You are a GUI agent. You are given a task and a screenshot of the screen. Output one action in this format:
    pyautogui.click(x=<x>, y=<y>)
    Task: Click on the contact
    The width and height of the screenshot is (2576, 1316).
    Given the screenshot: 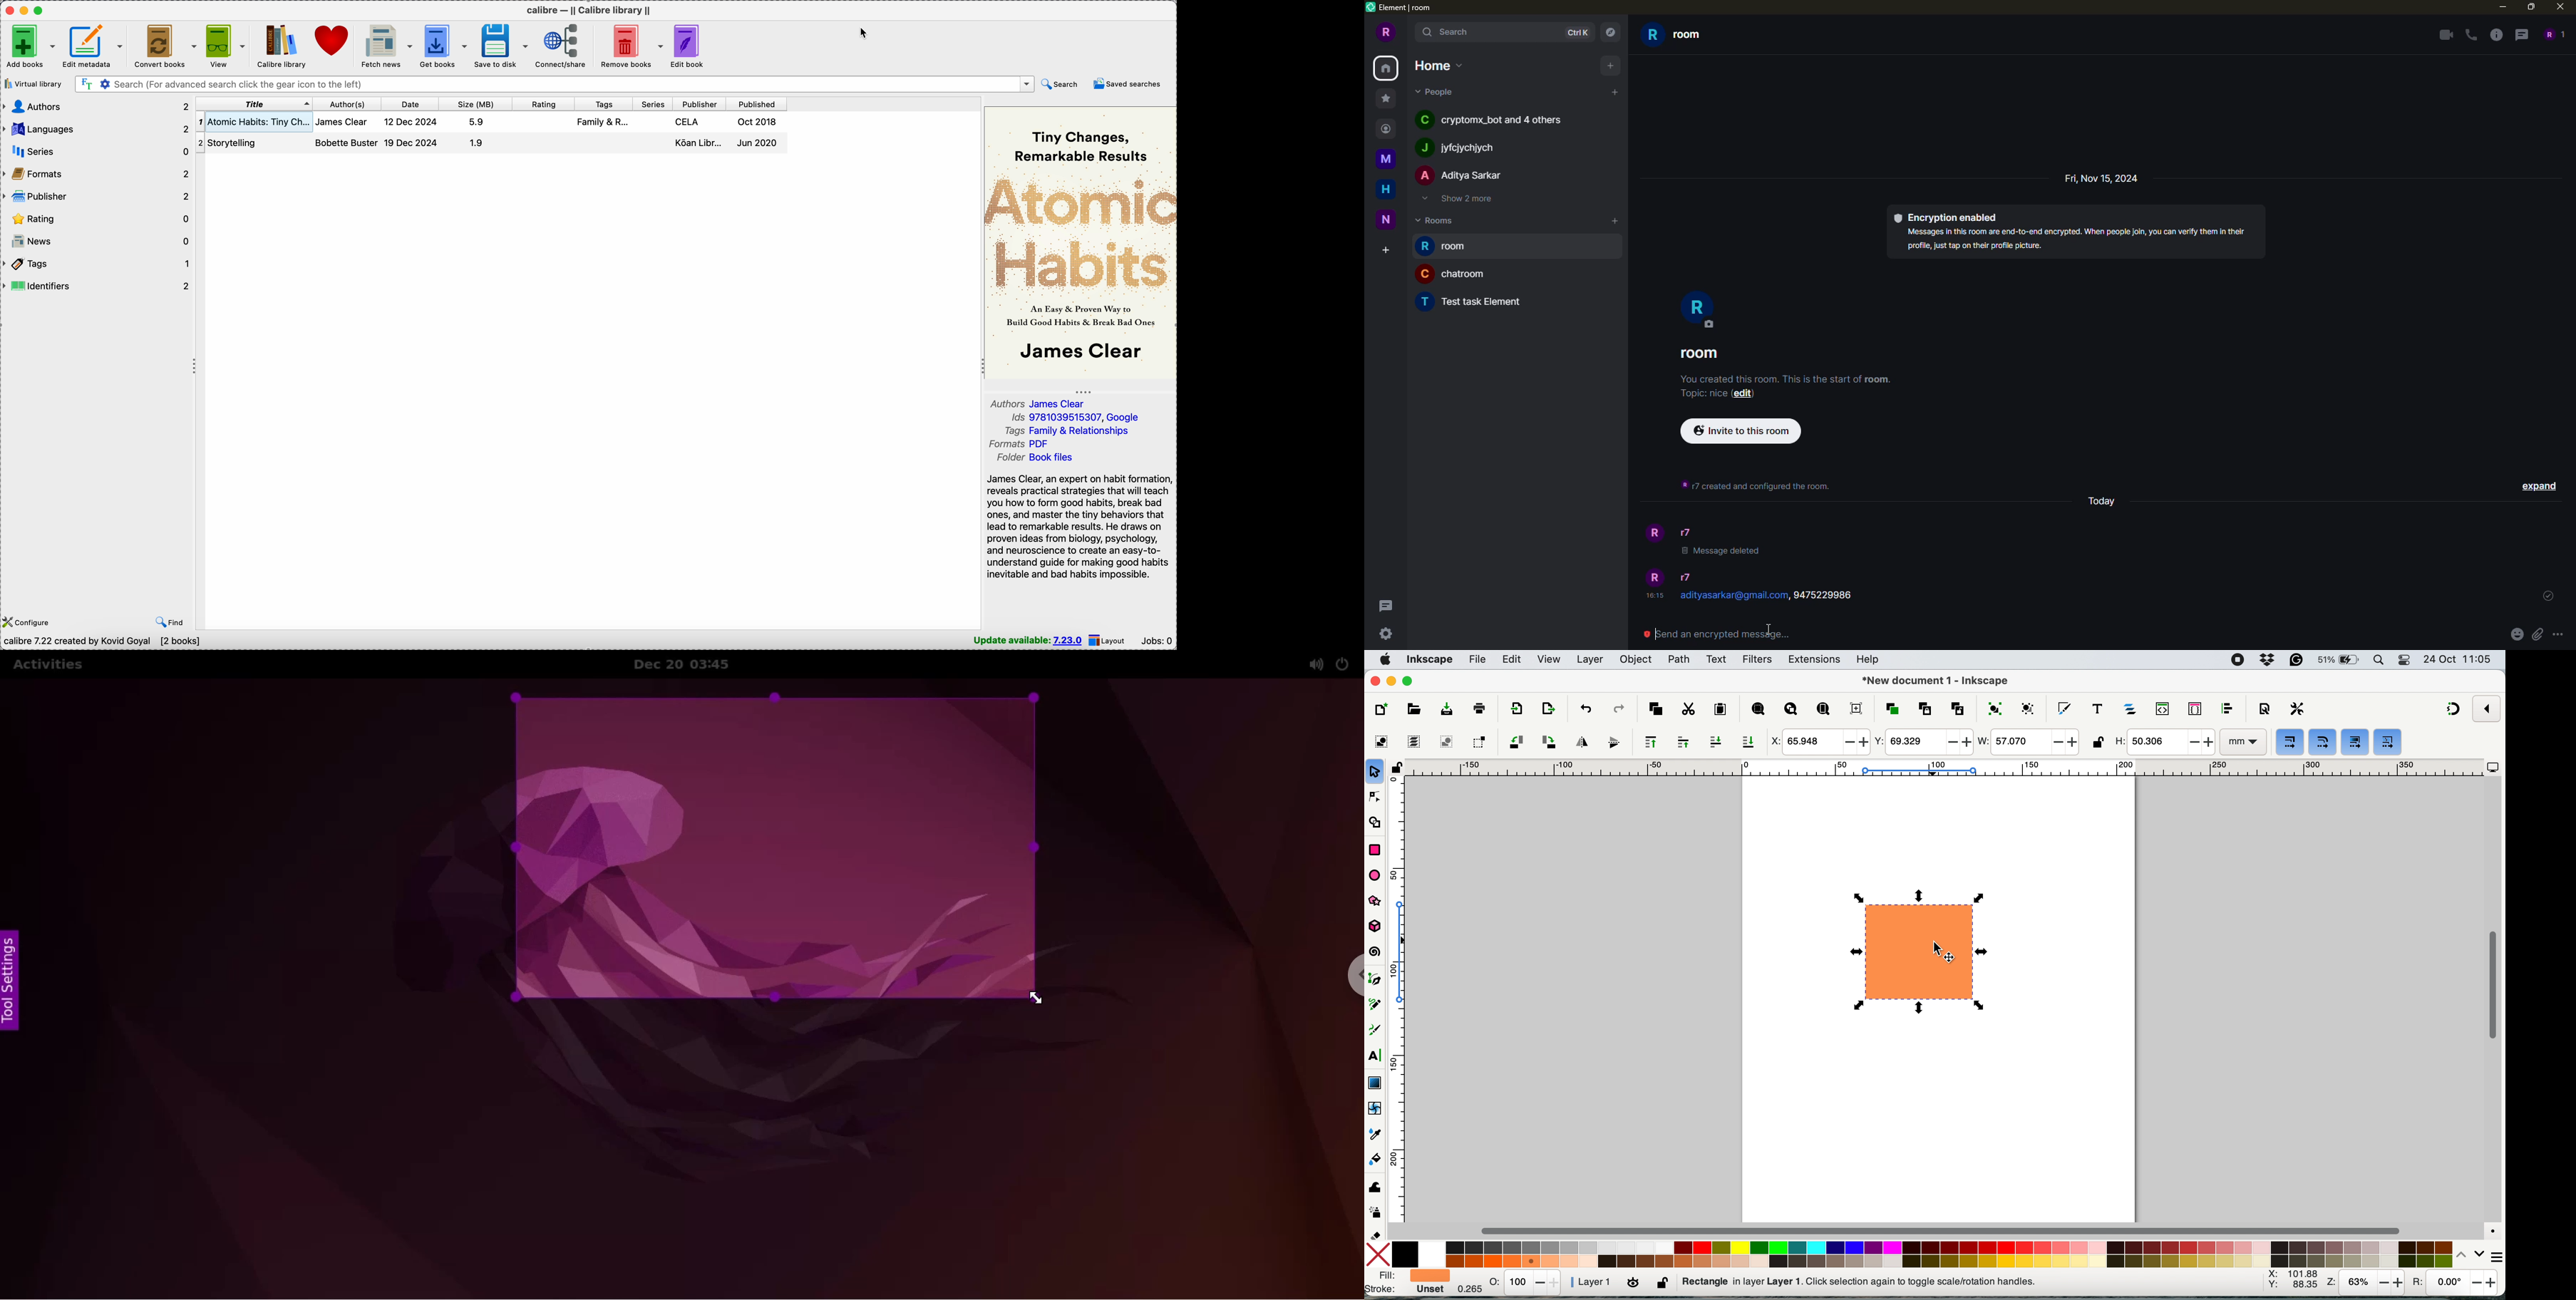 What is the action you would take?
    pyautogui.click(x=1389, y=127)
    